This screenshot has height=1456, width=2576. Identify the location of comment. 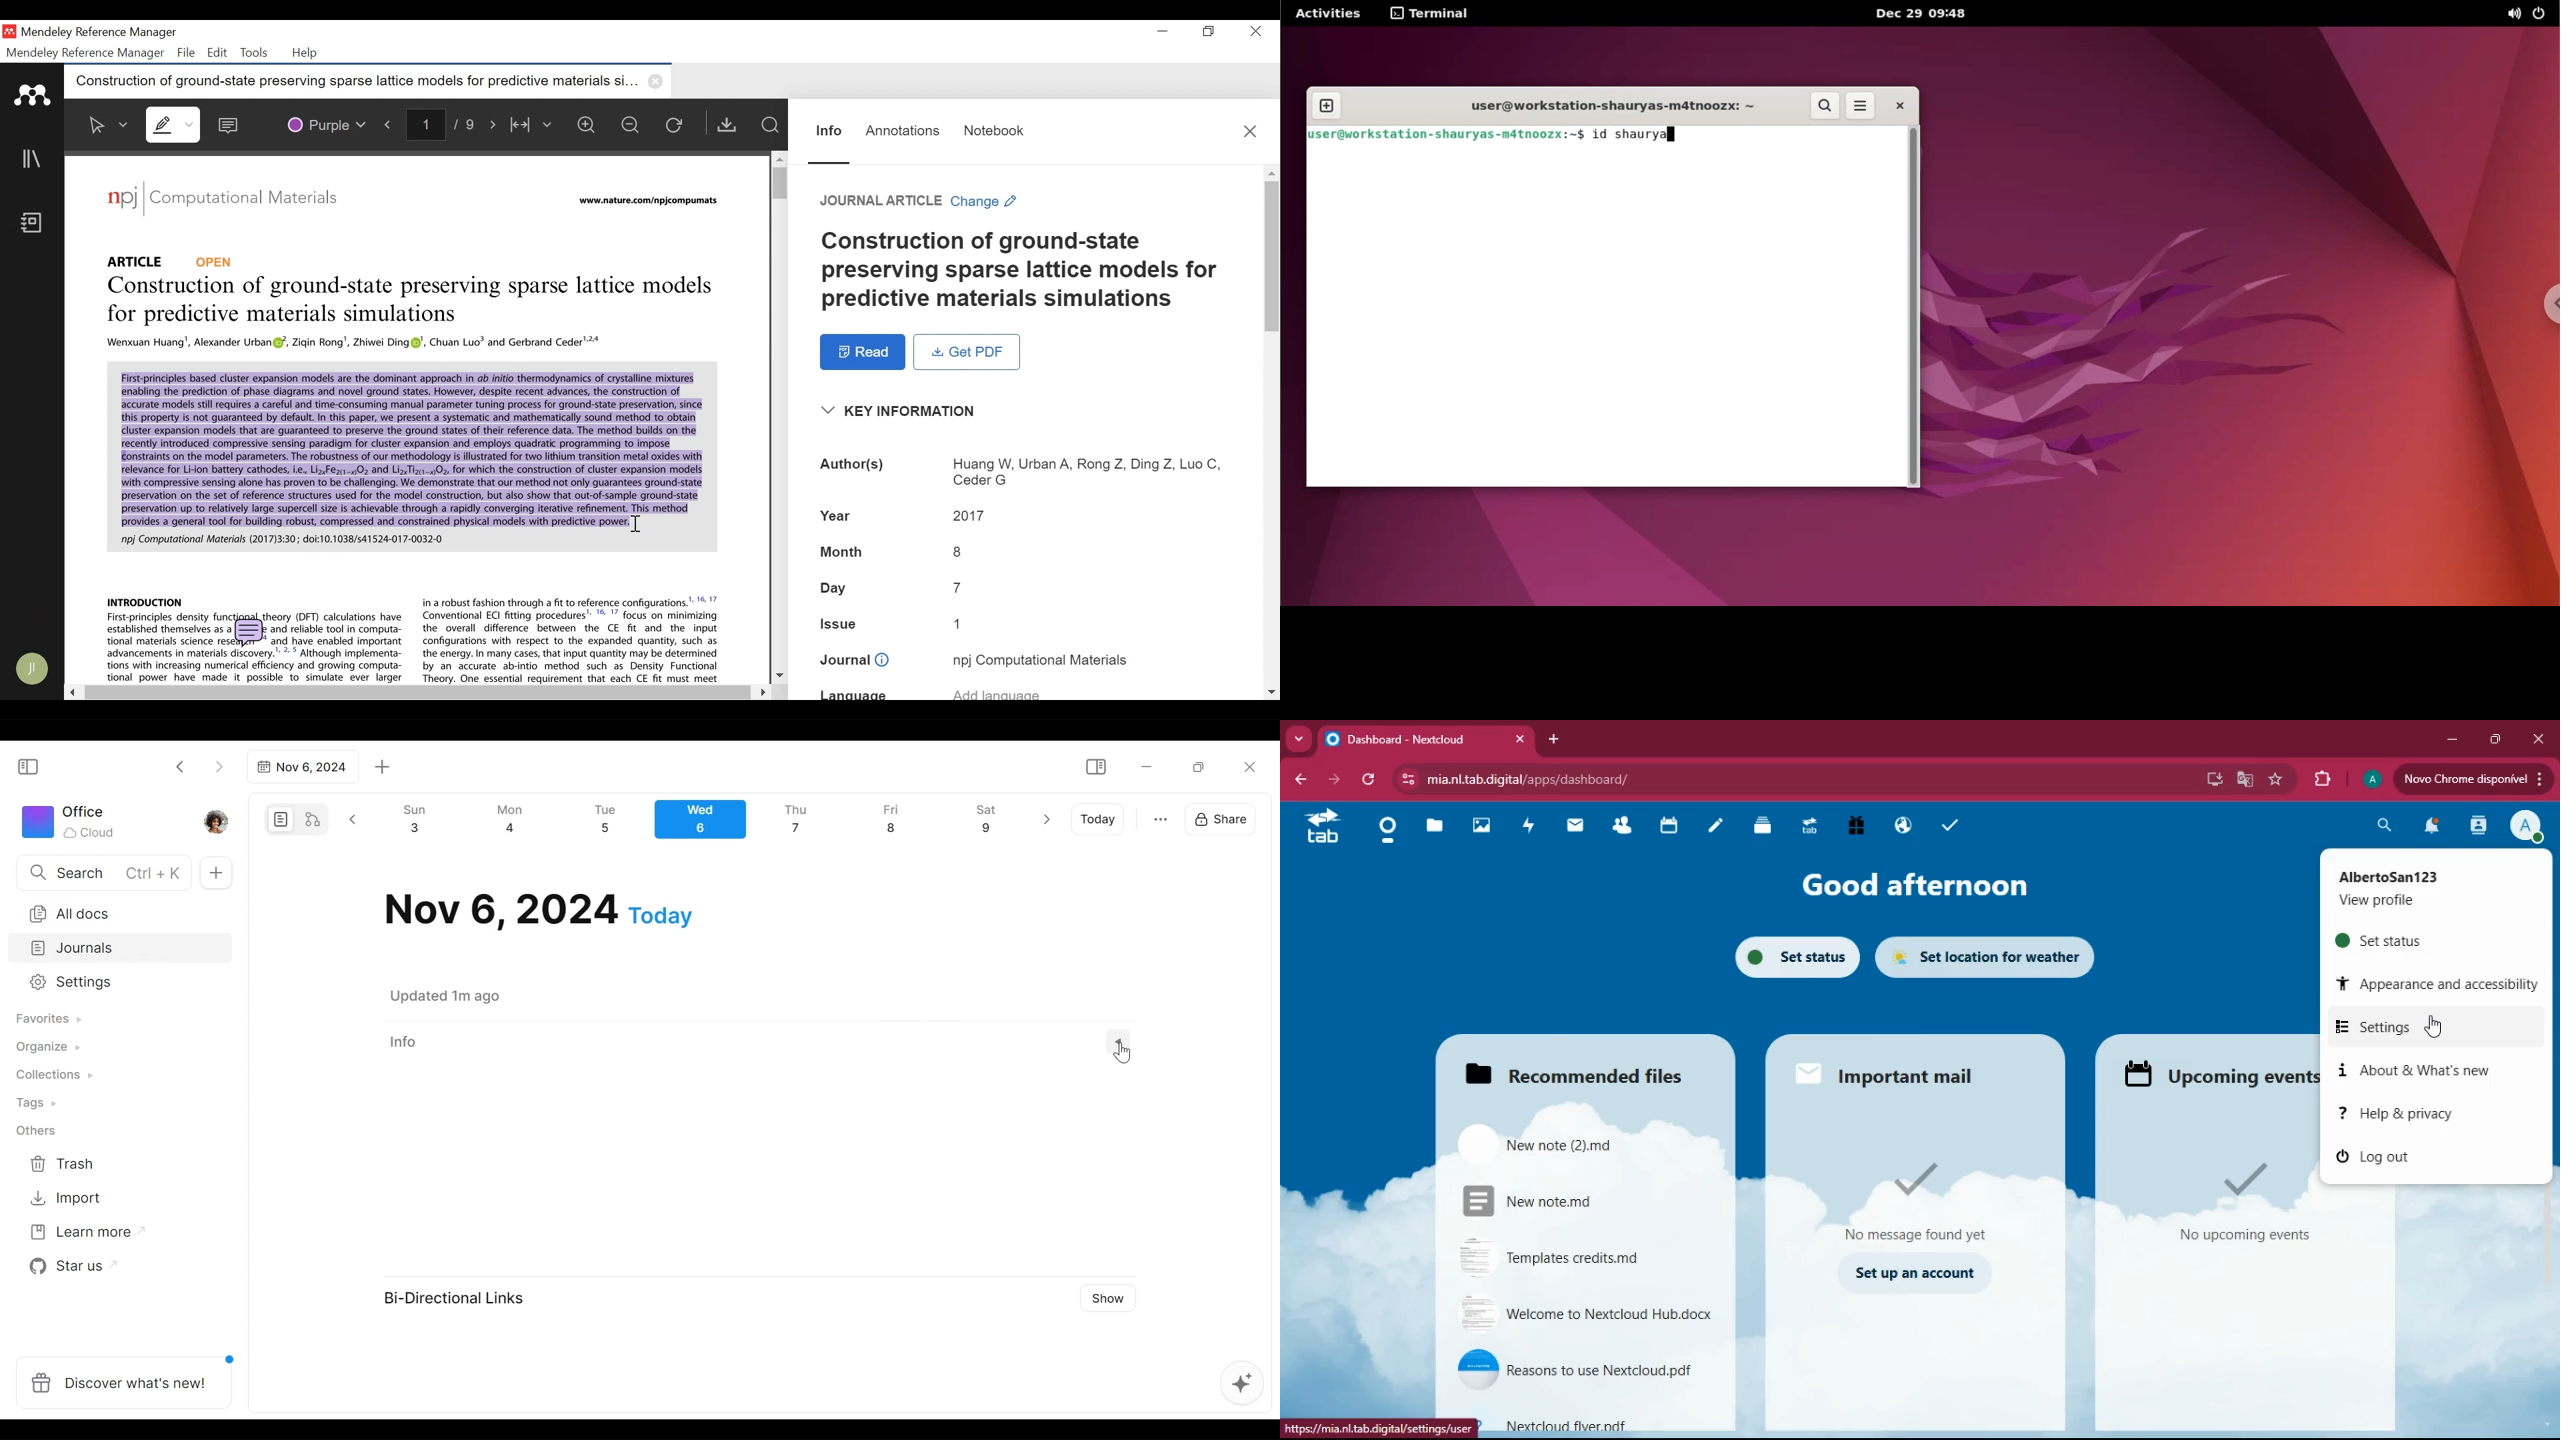
(251, 633).